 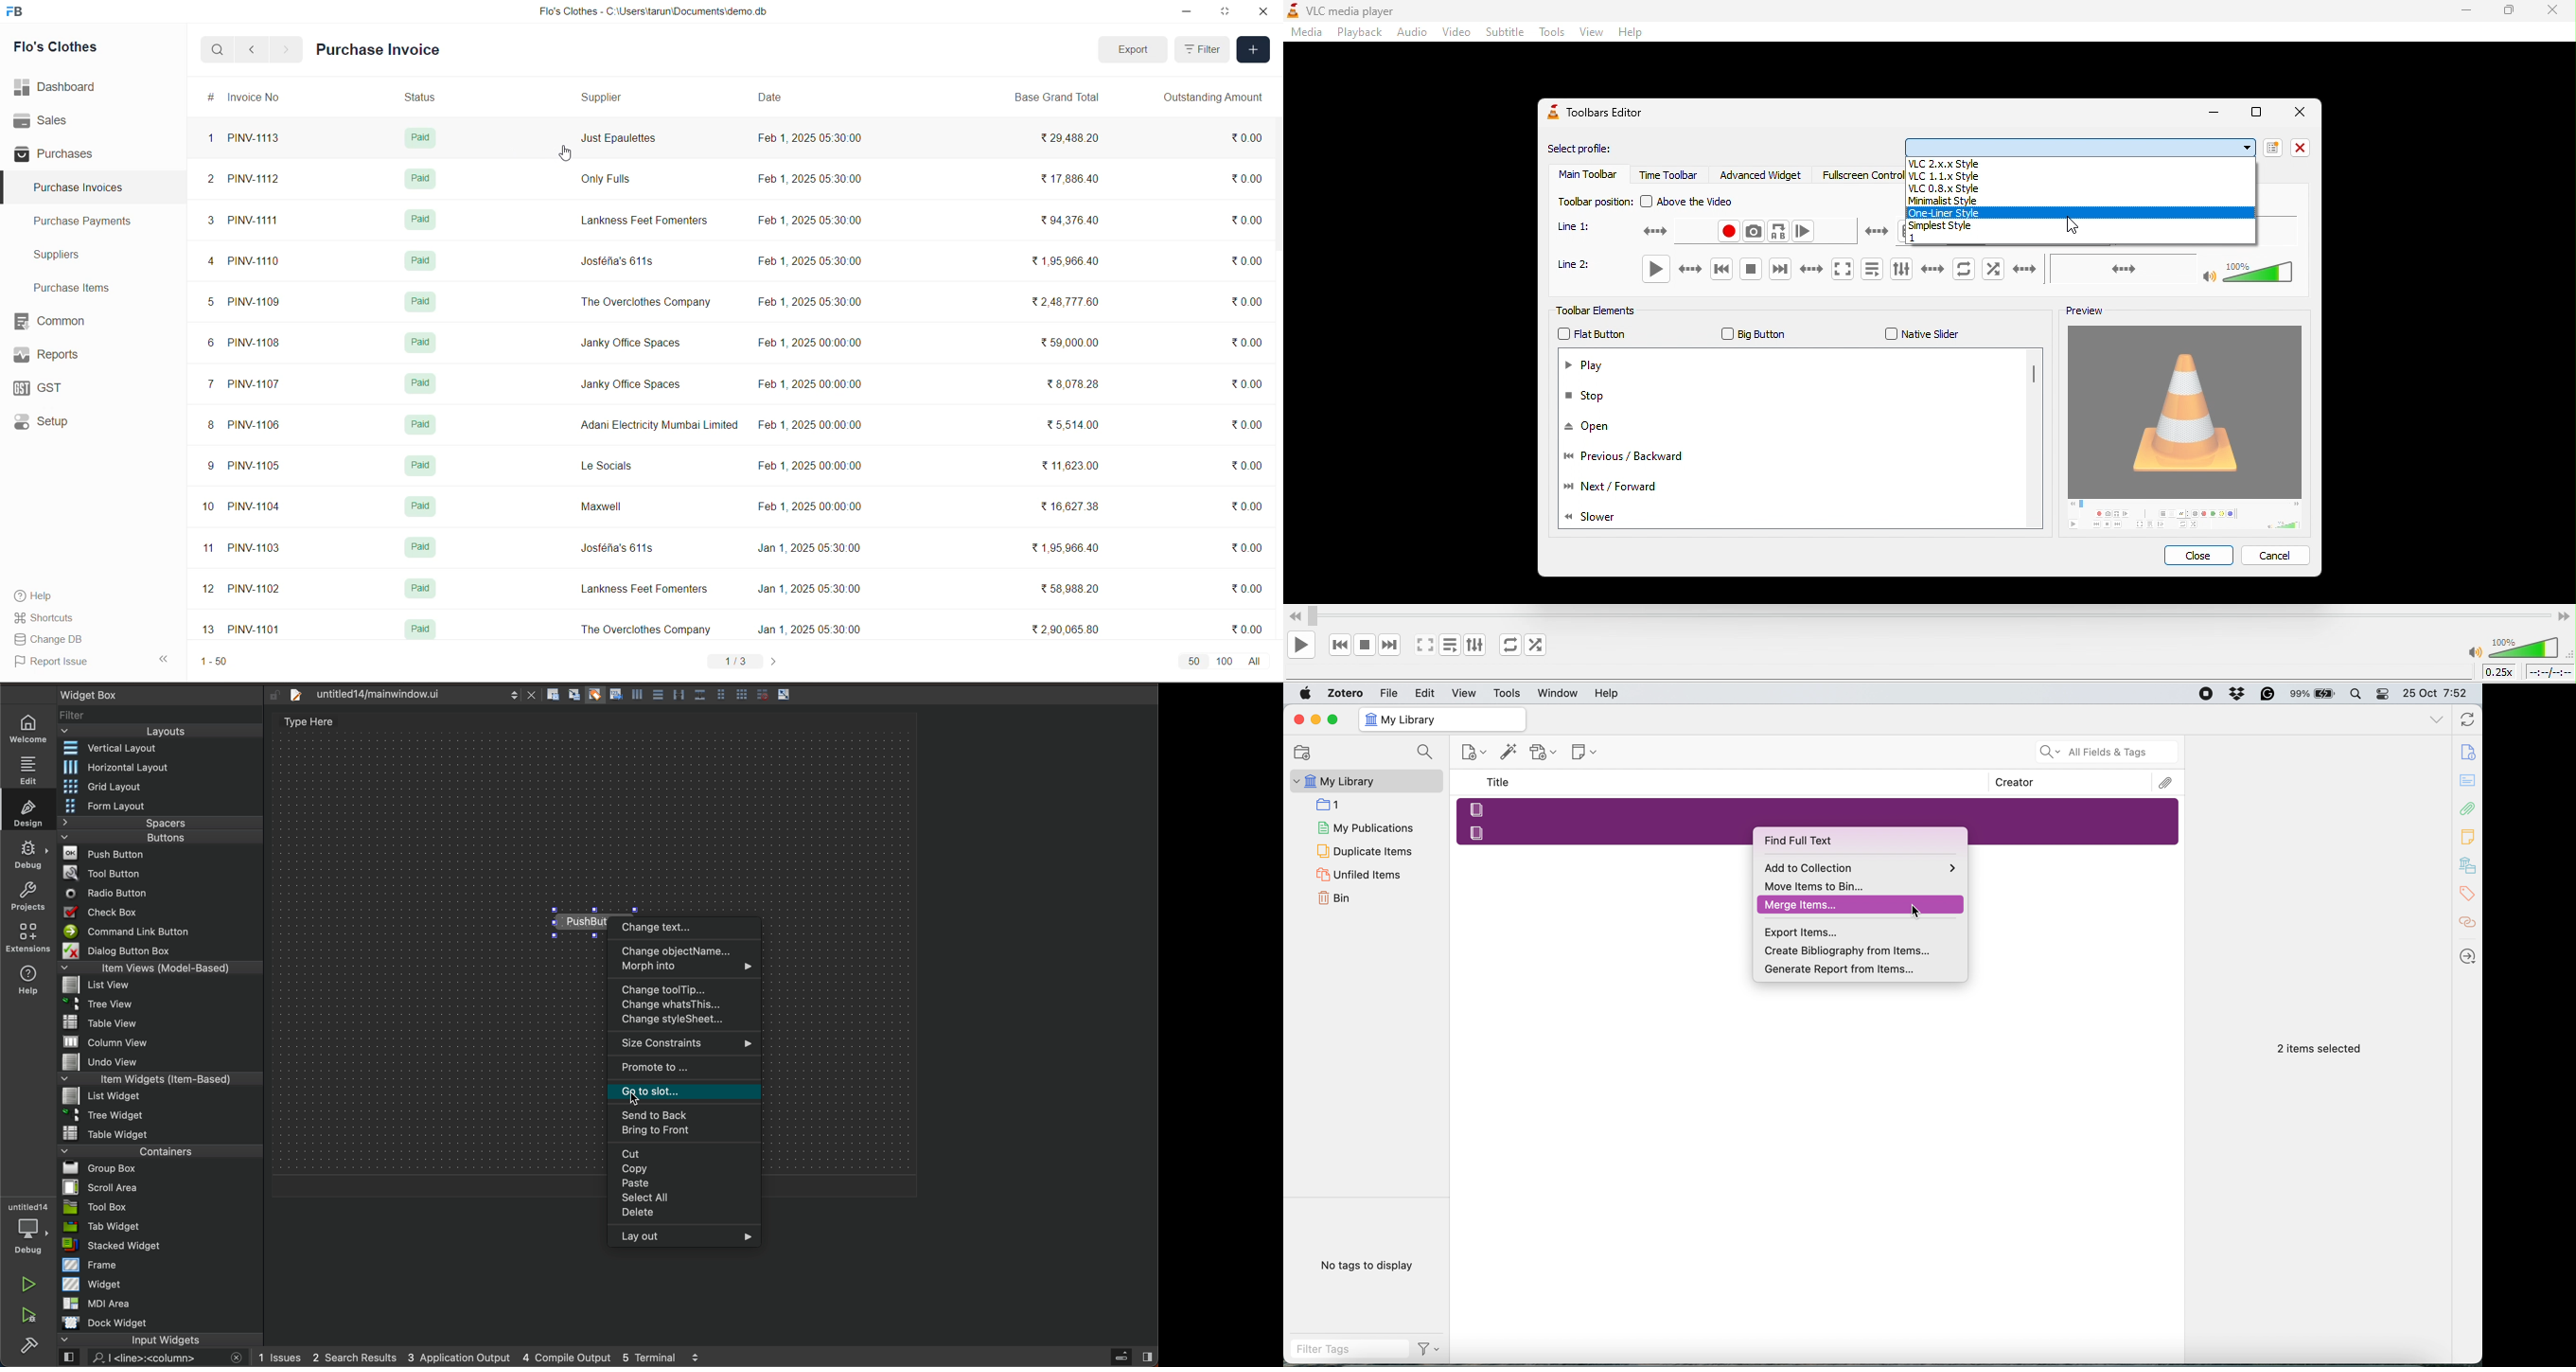 I want to click on build, so click(x=27, y=1349).